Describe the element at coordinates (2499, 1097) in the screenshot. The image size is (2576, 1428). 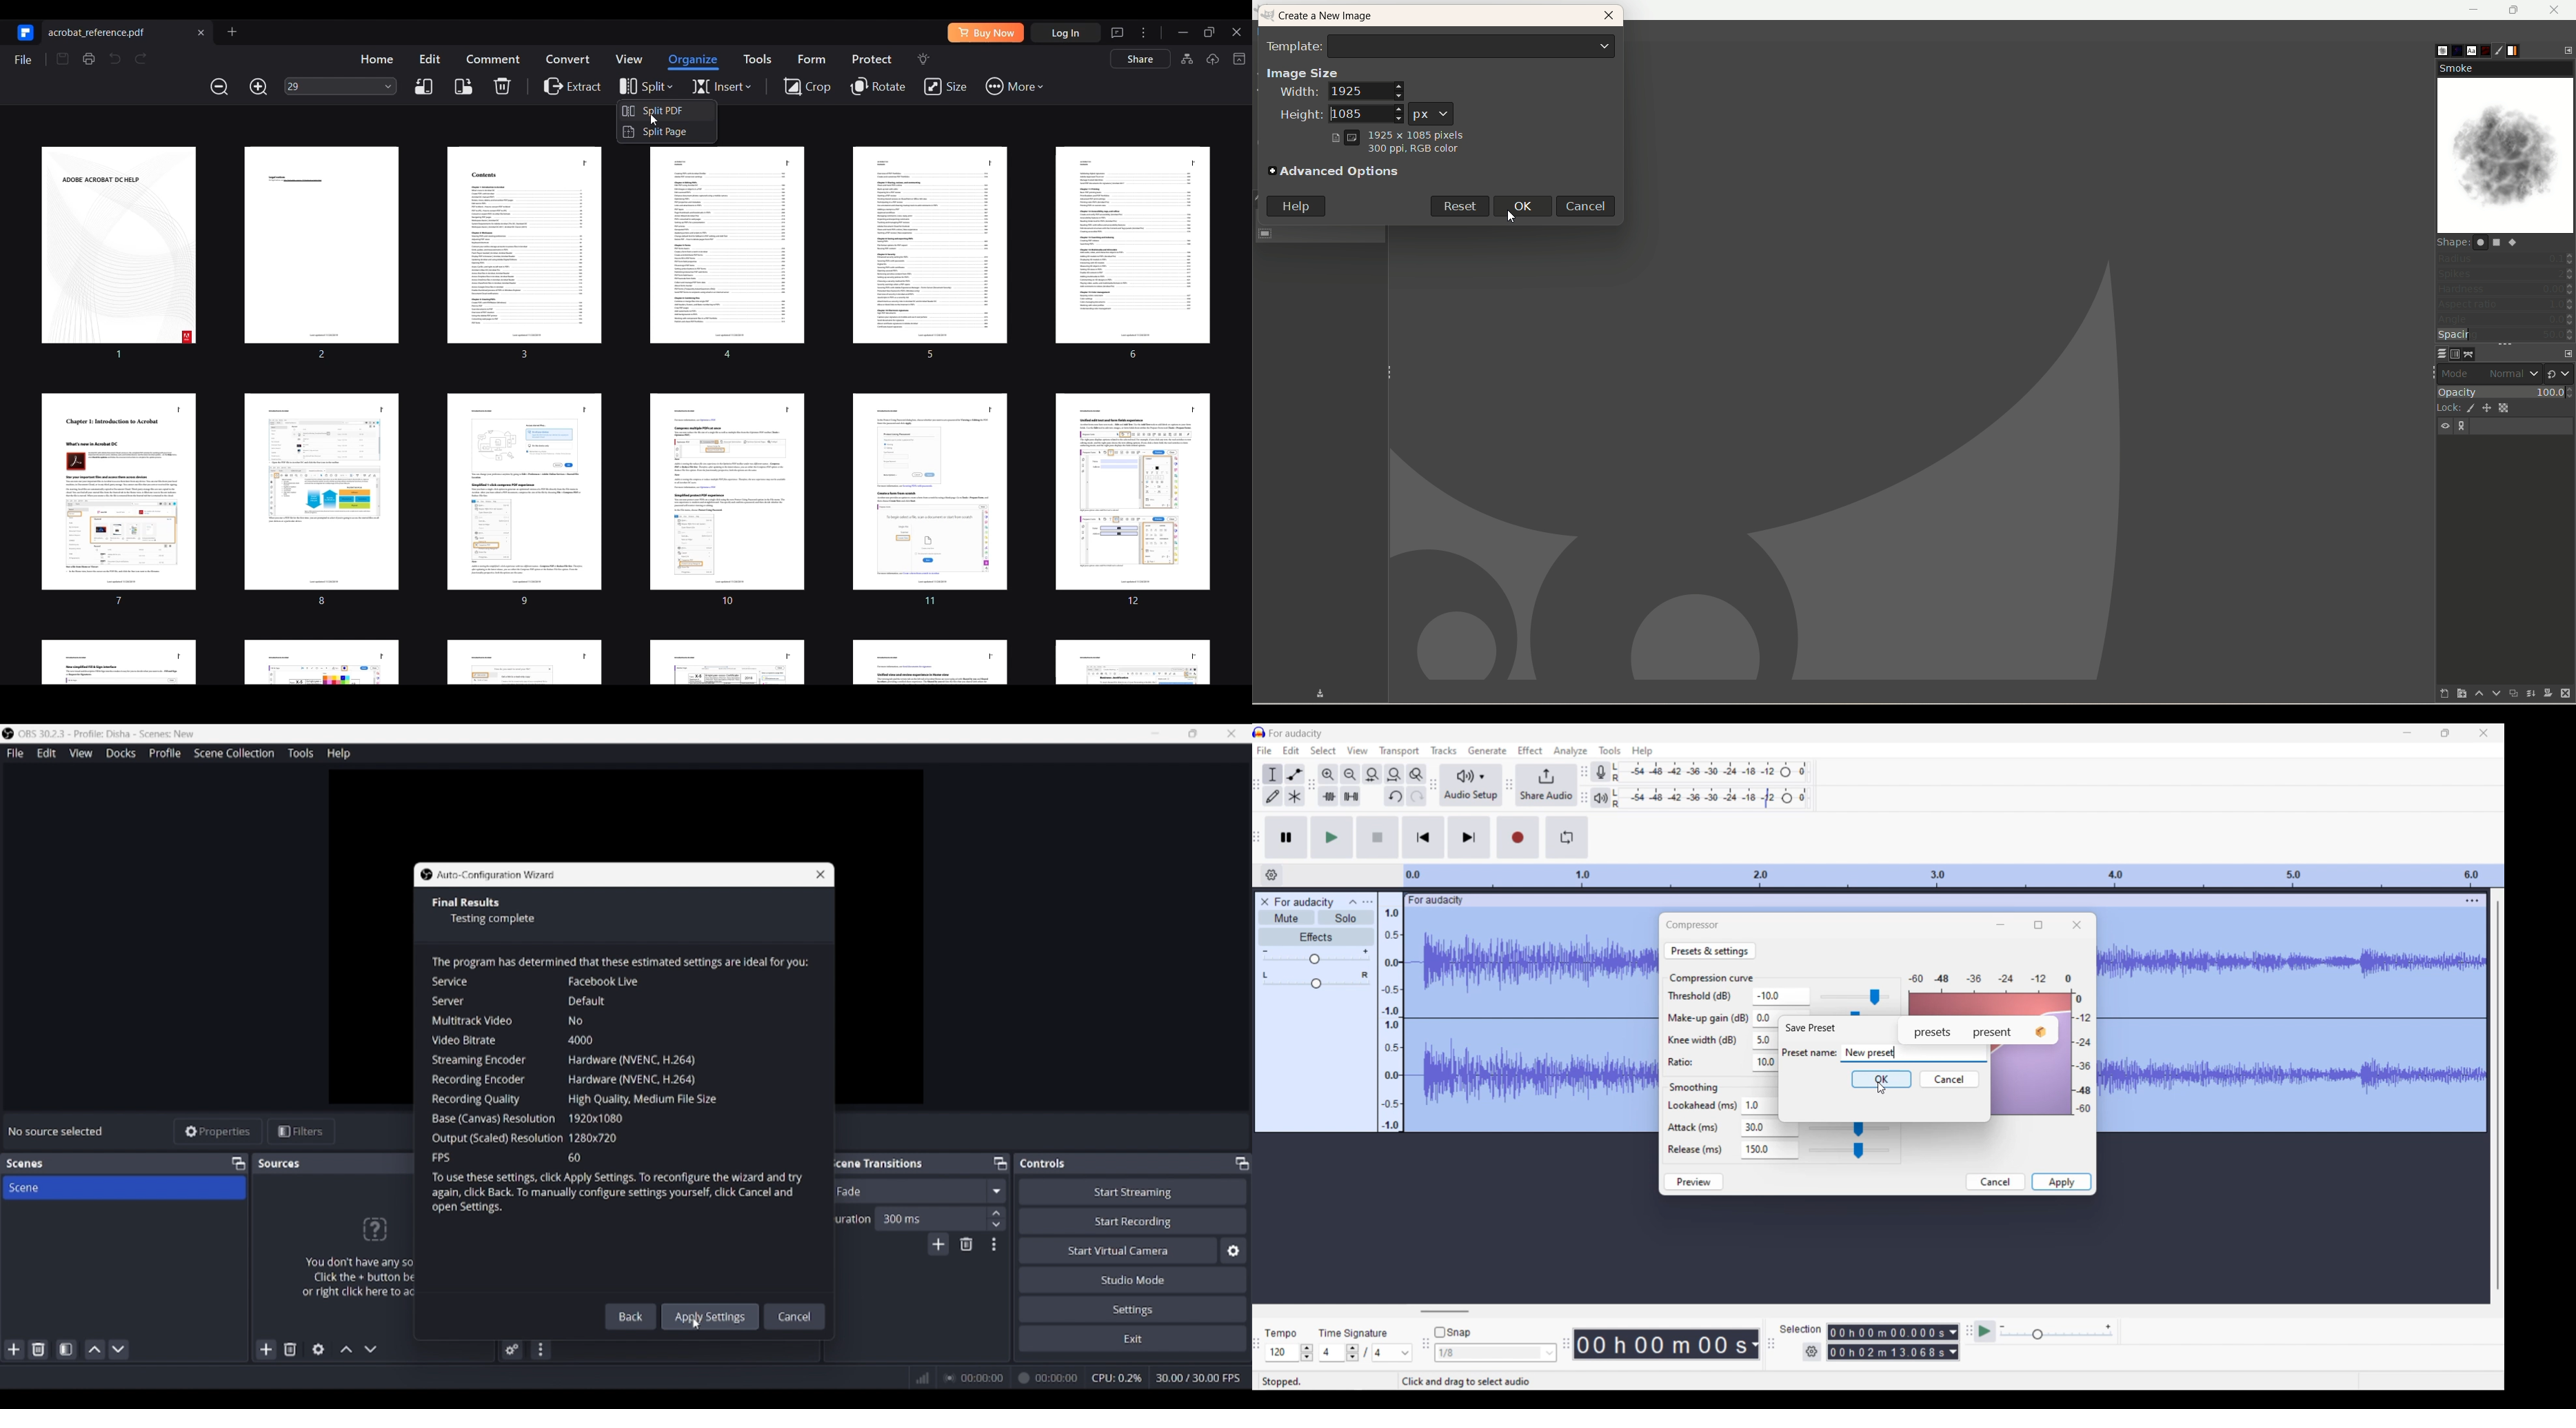
I see `Vertical slide bar` at that location.